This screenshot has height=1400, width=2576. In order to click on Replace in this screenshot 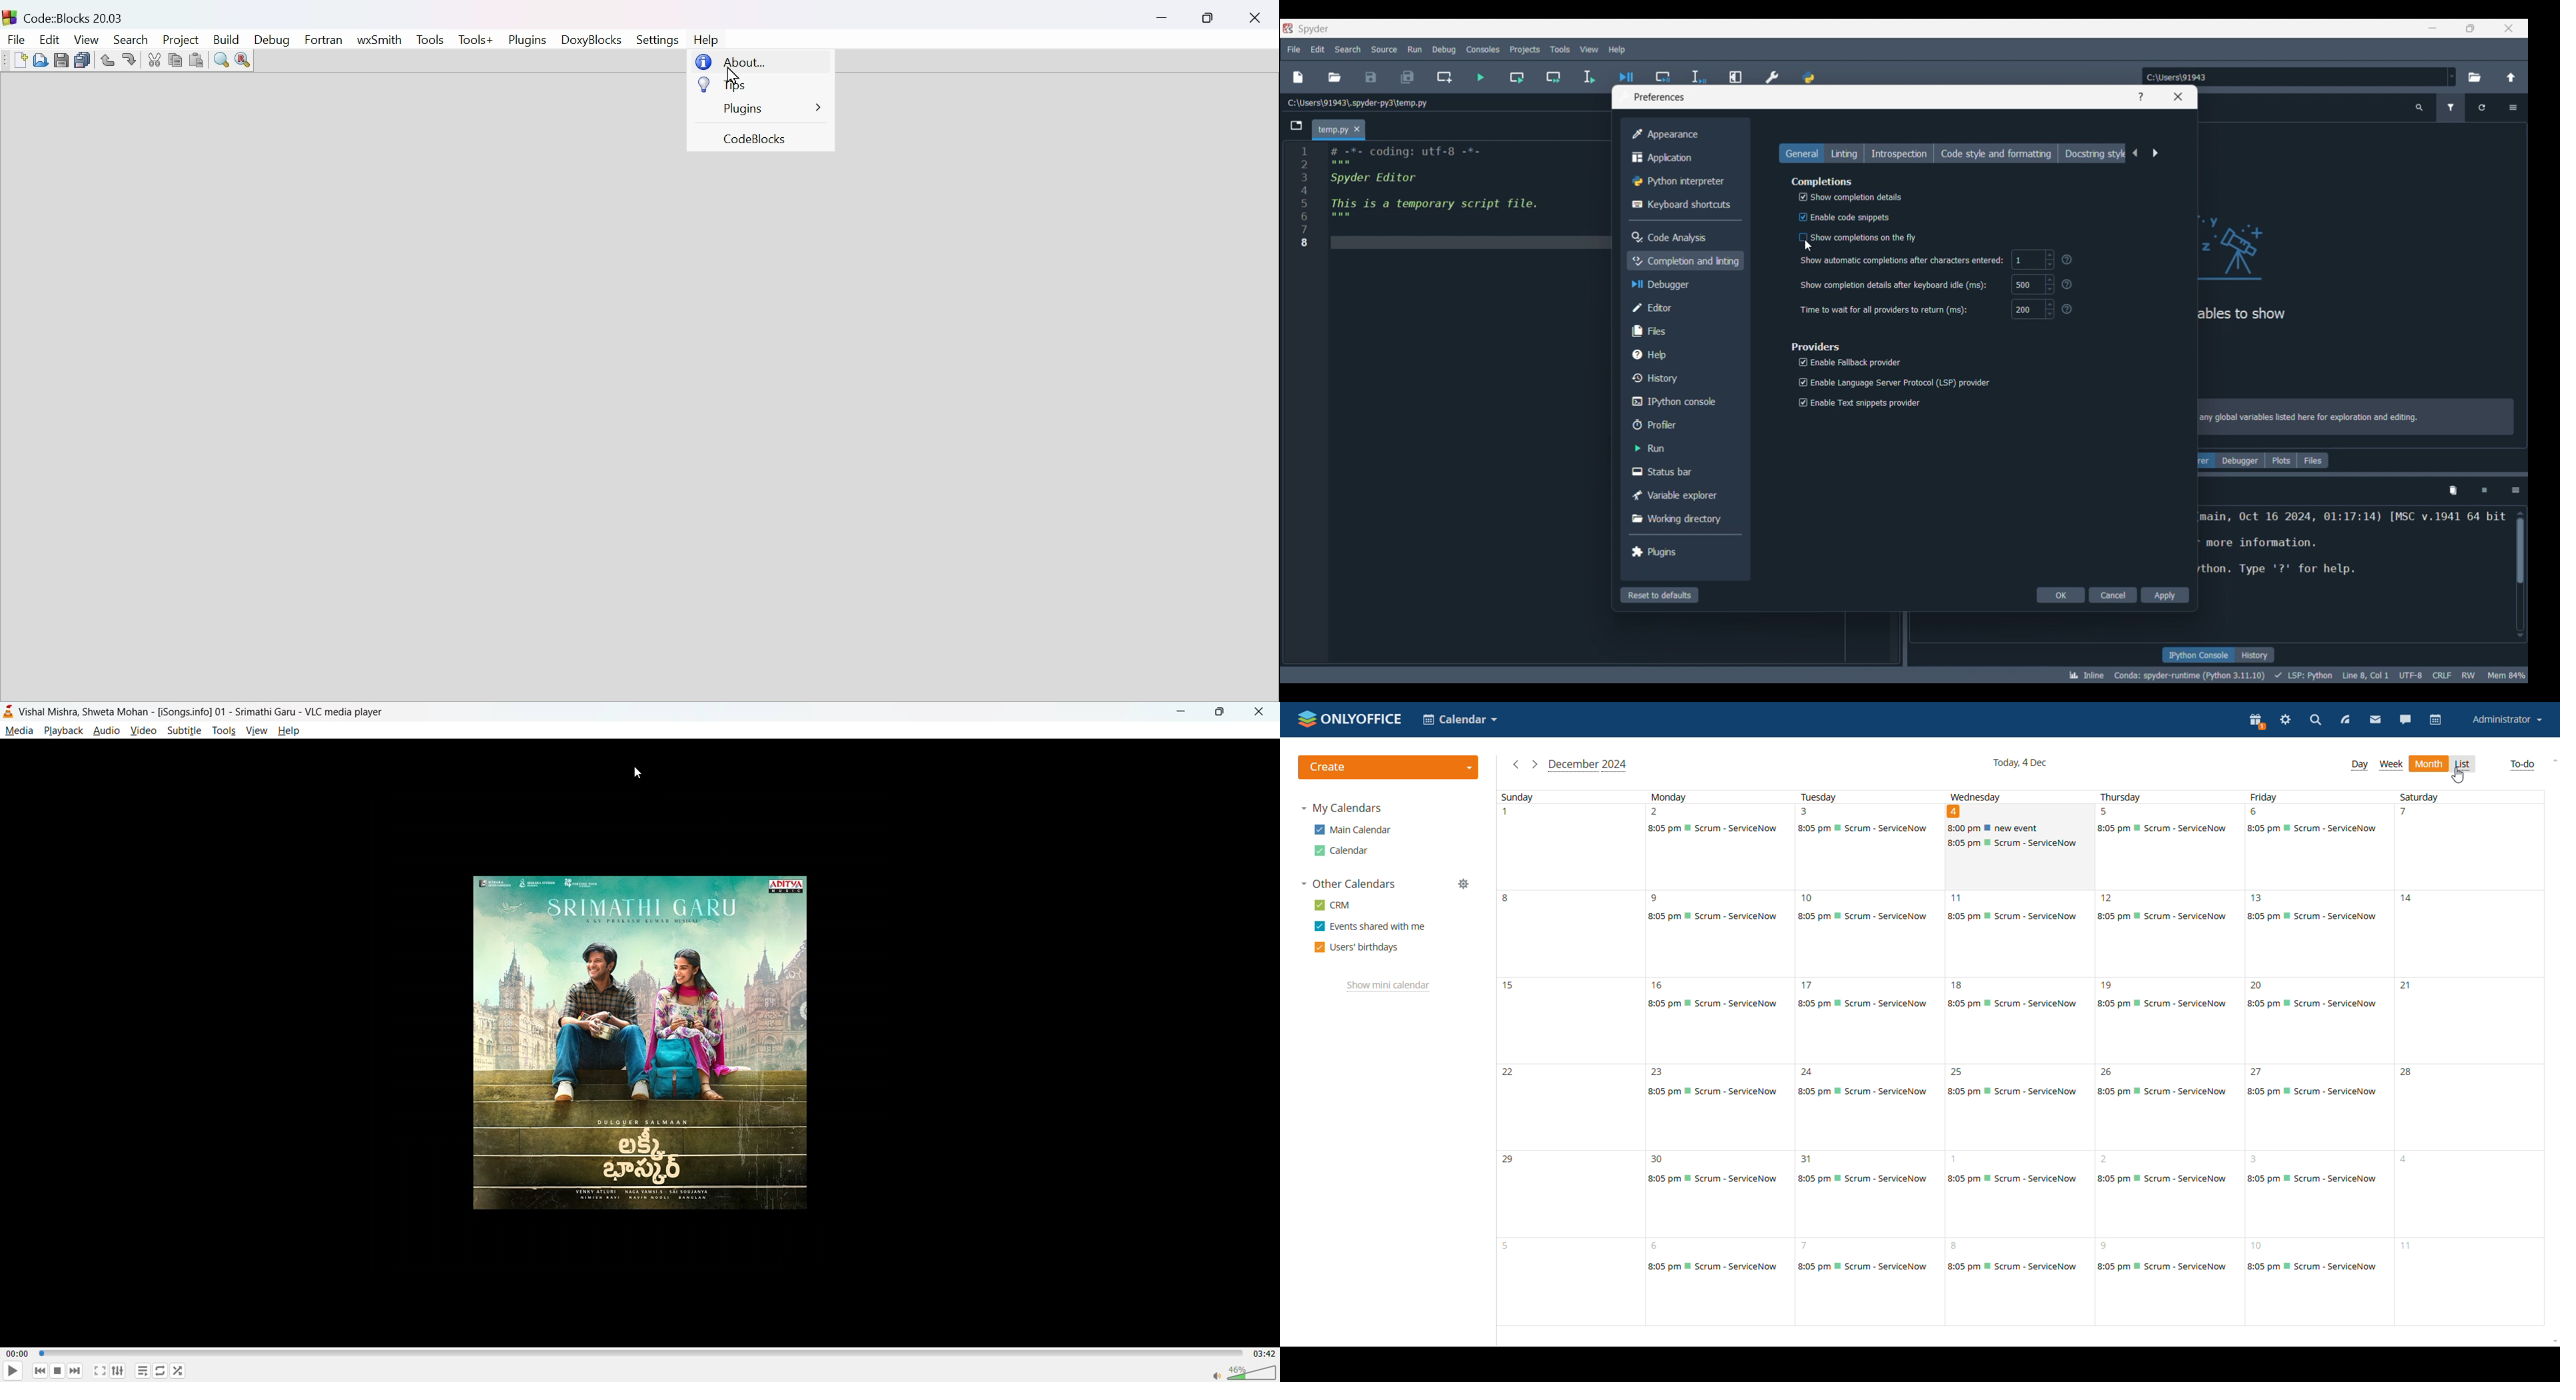, I will do `click(247, 59)`.